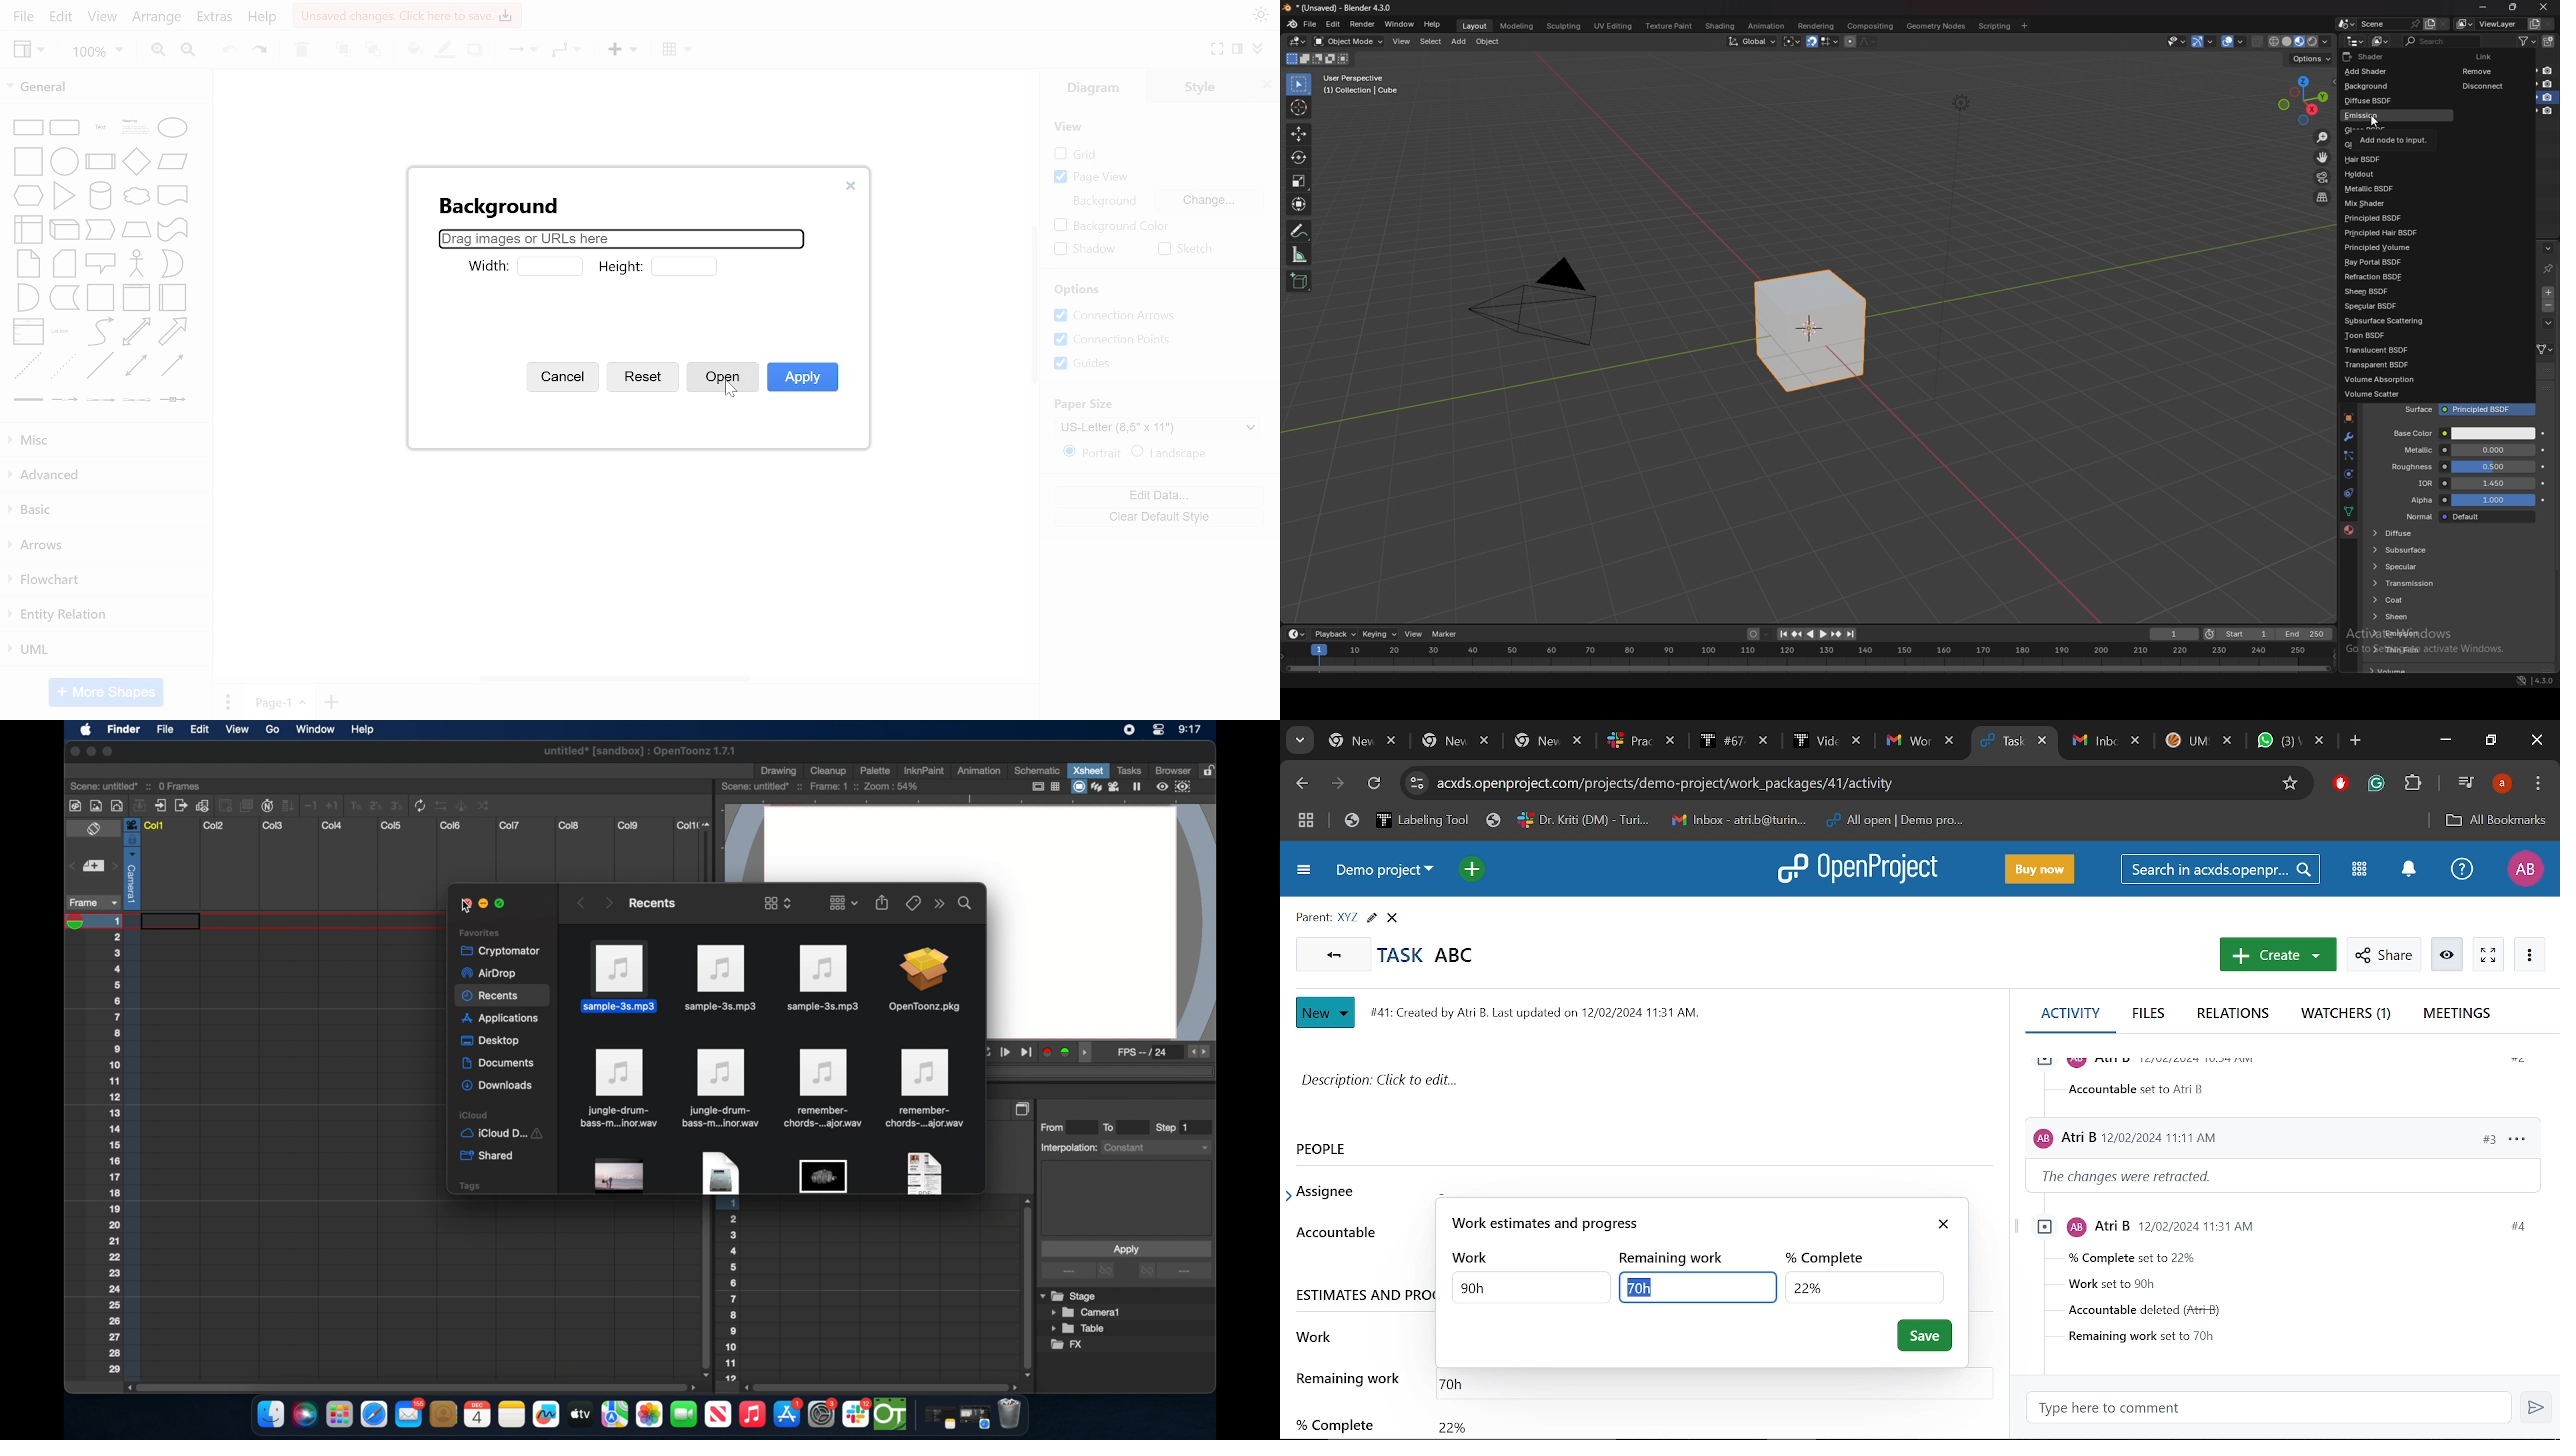  What do you see at coordinates (2384, 159) in the screenshot?
I see `hair bsdf` at bounding box center [2384, 159].